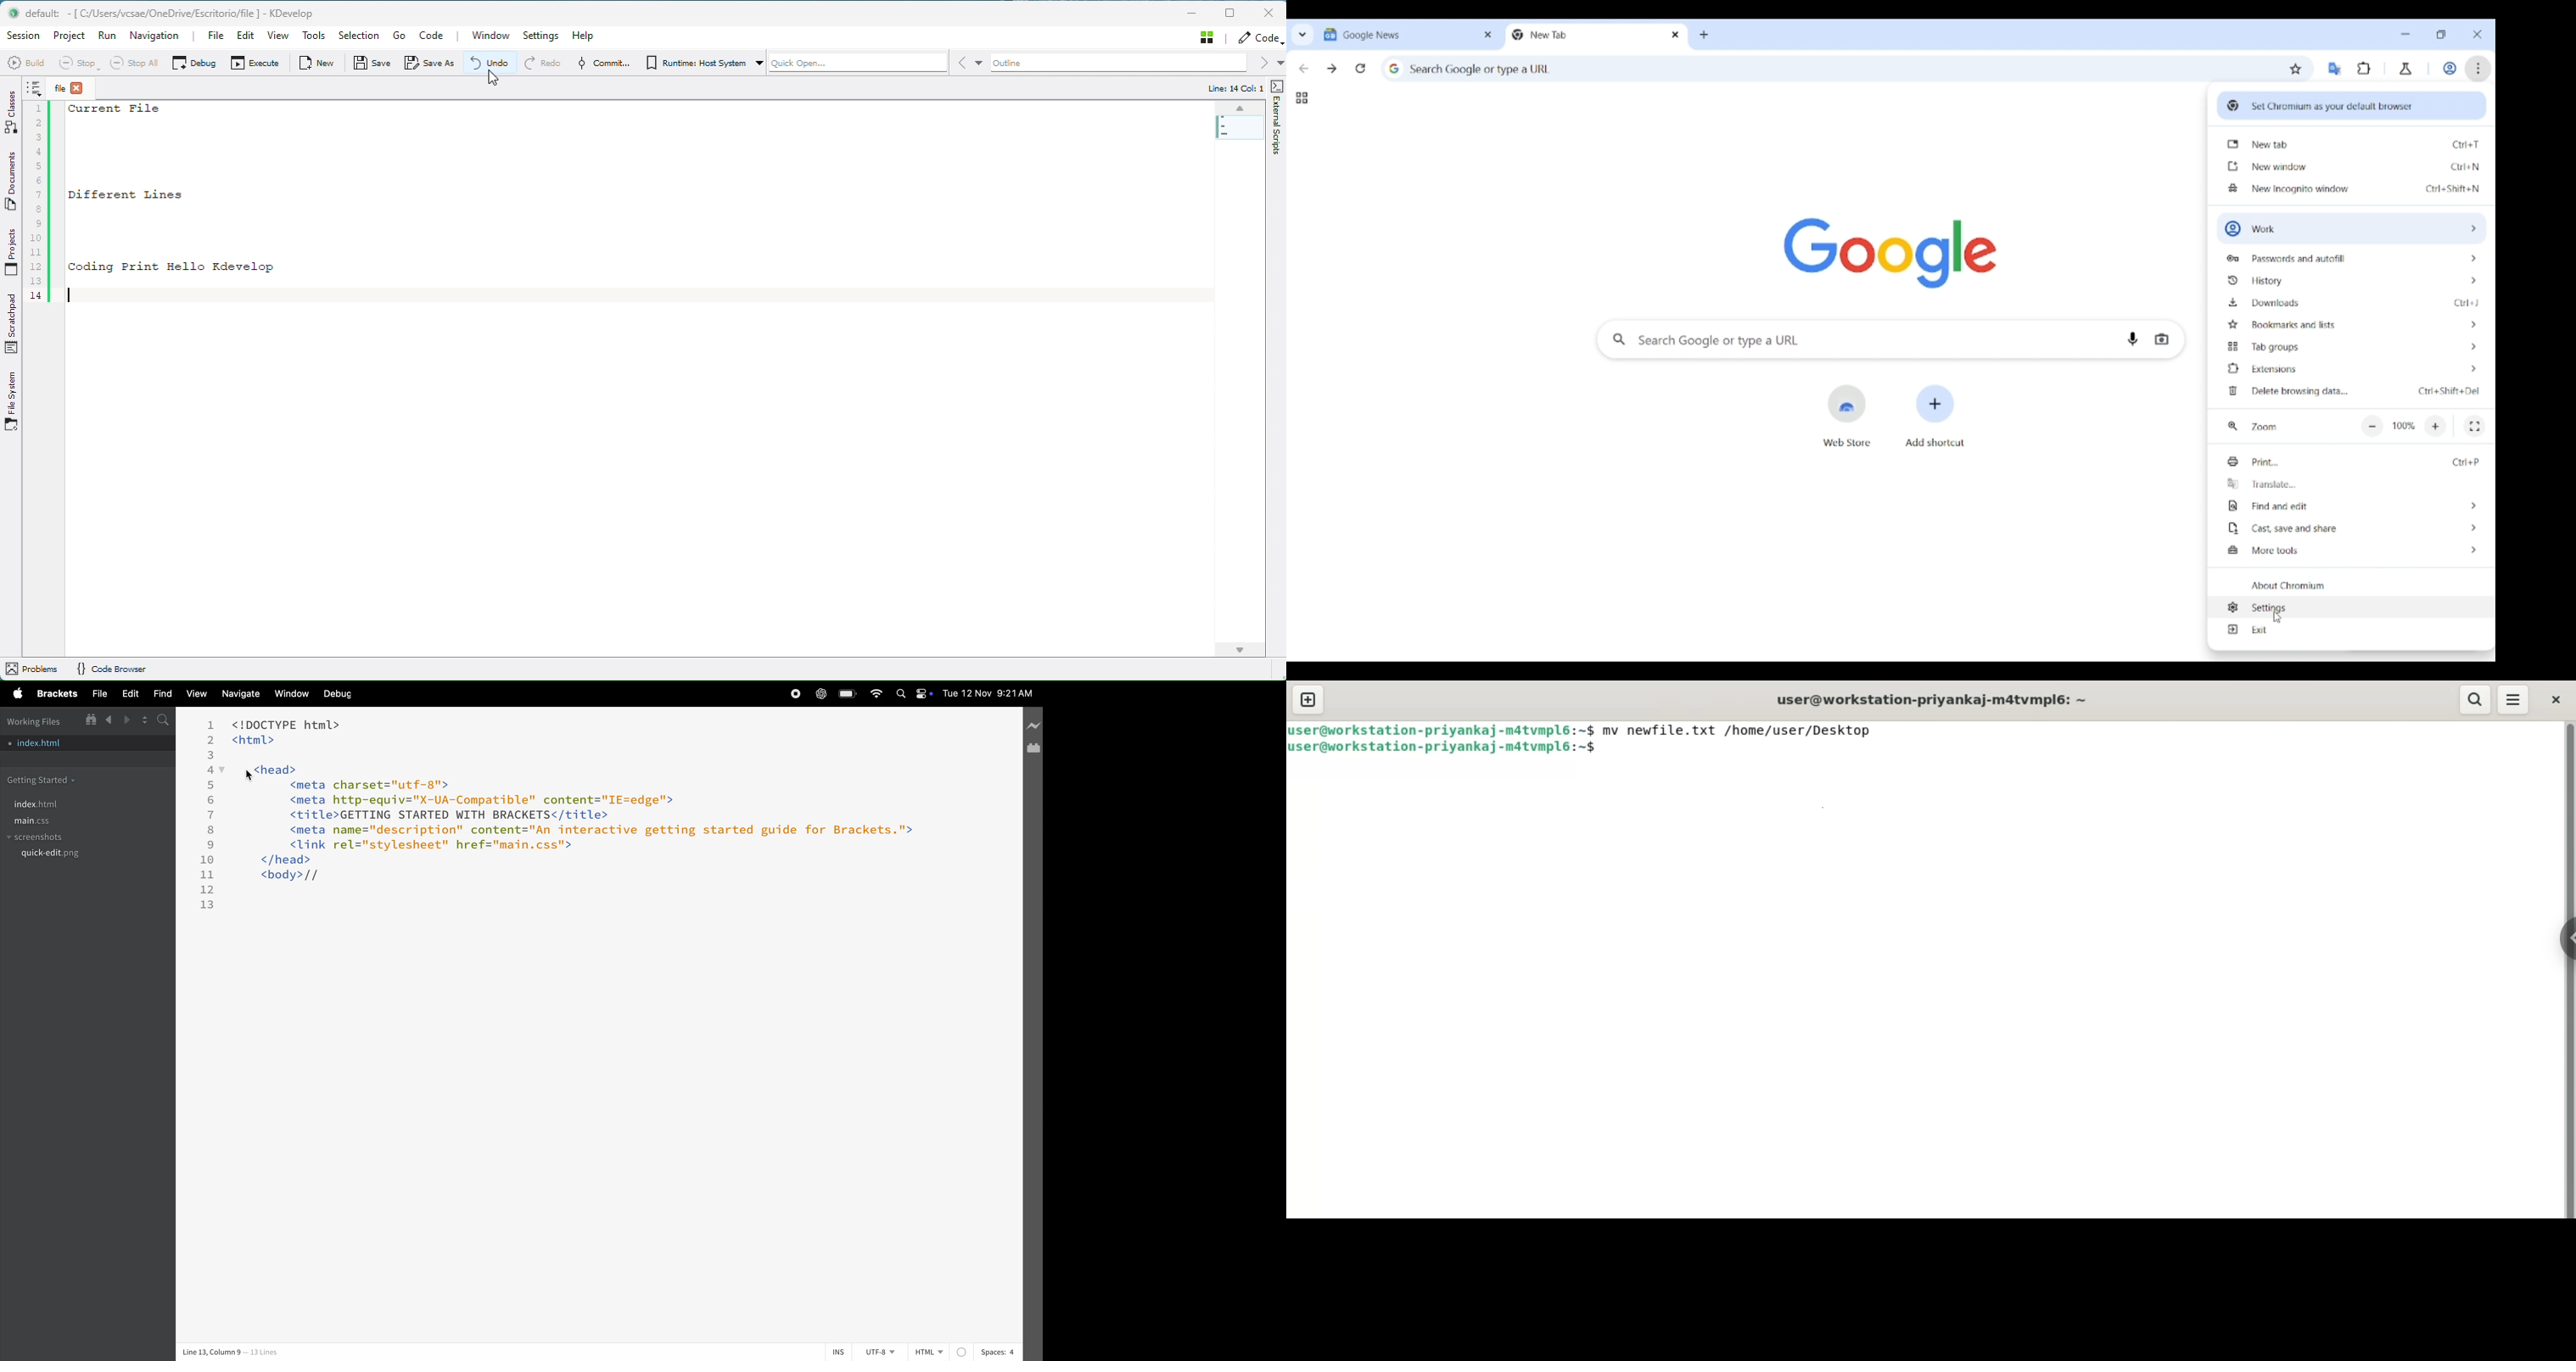 The image size is (2576, 1372). Describe the element at coordinates (1332, 69) in the screenshot. I see `Go forward` at that location.